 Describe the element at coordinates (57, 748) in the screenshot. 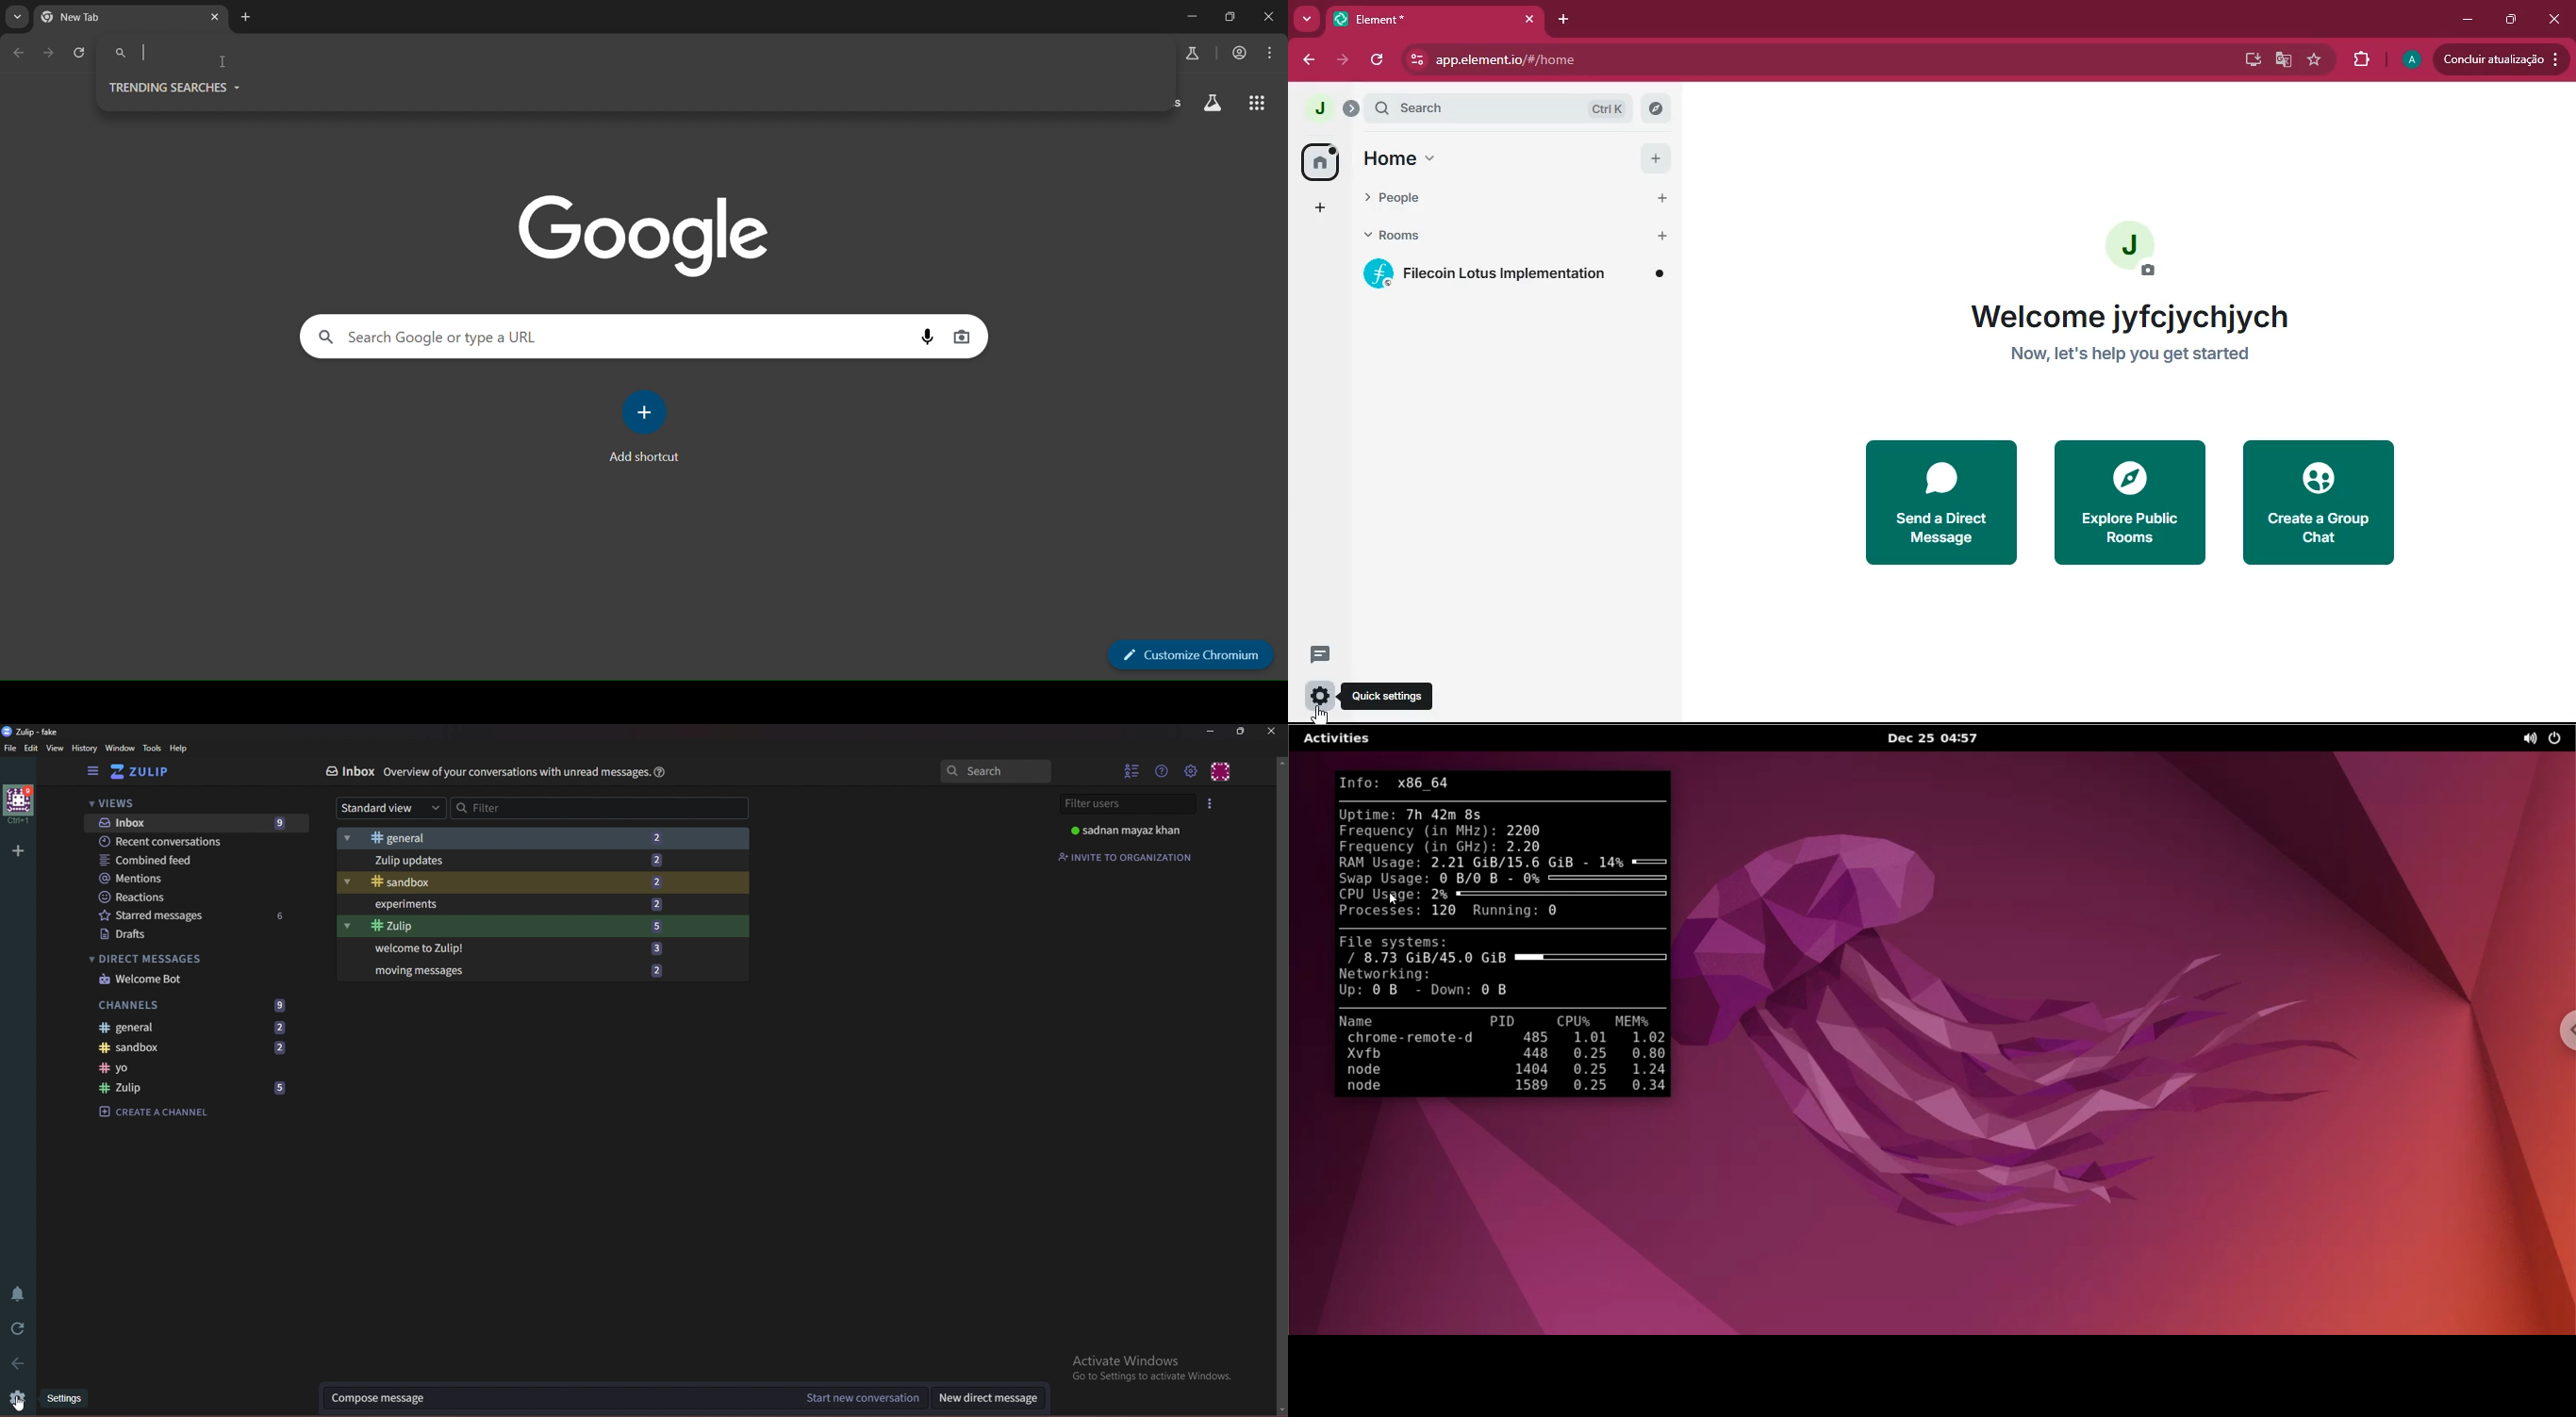

I see `view` at that location.